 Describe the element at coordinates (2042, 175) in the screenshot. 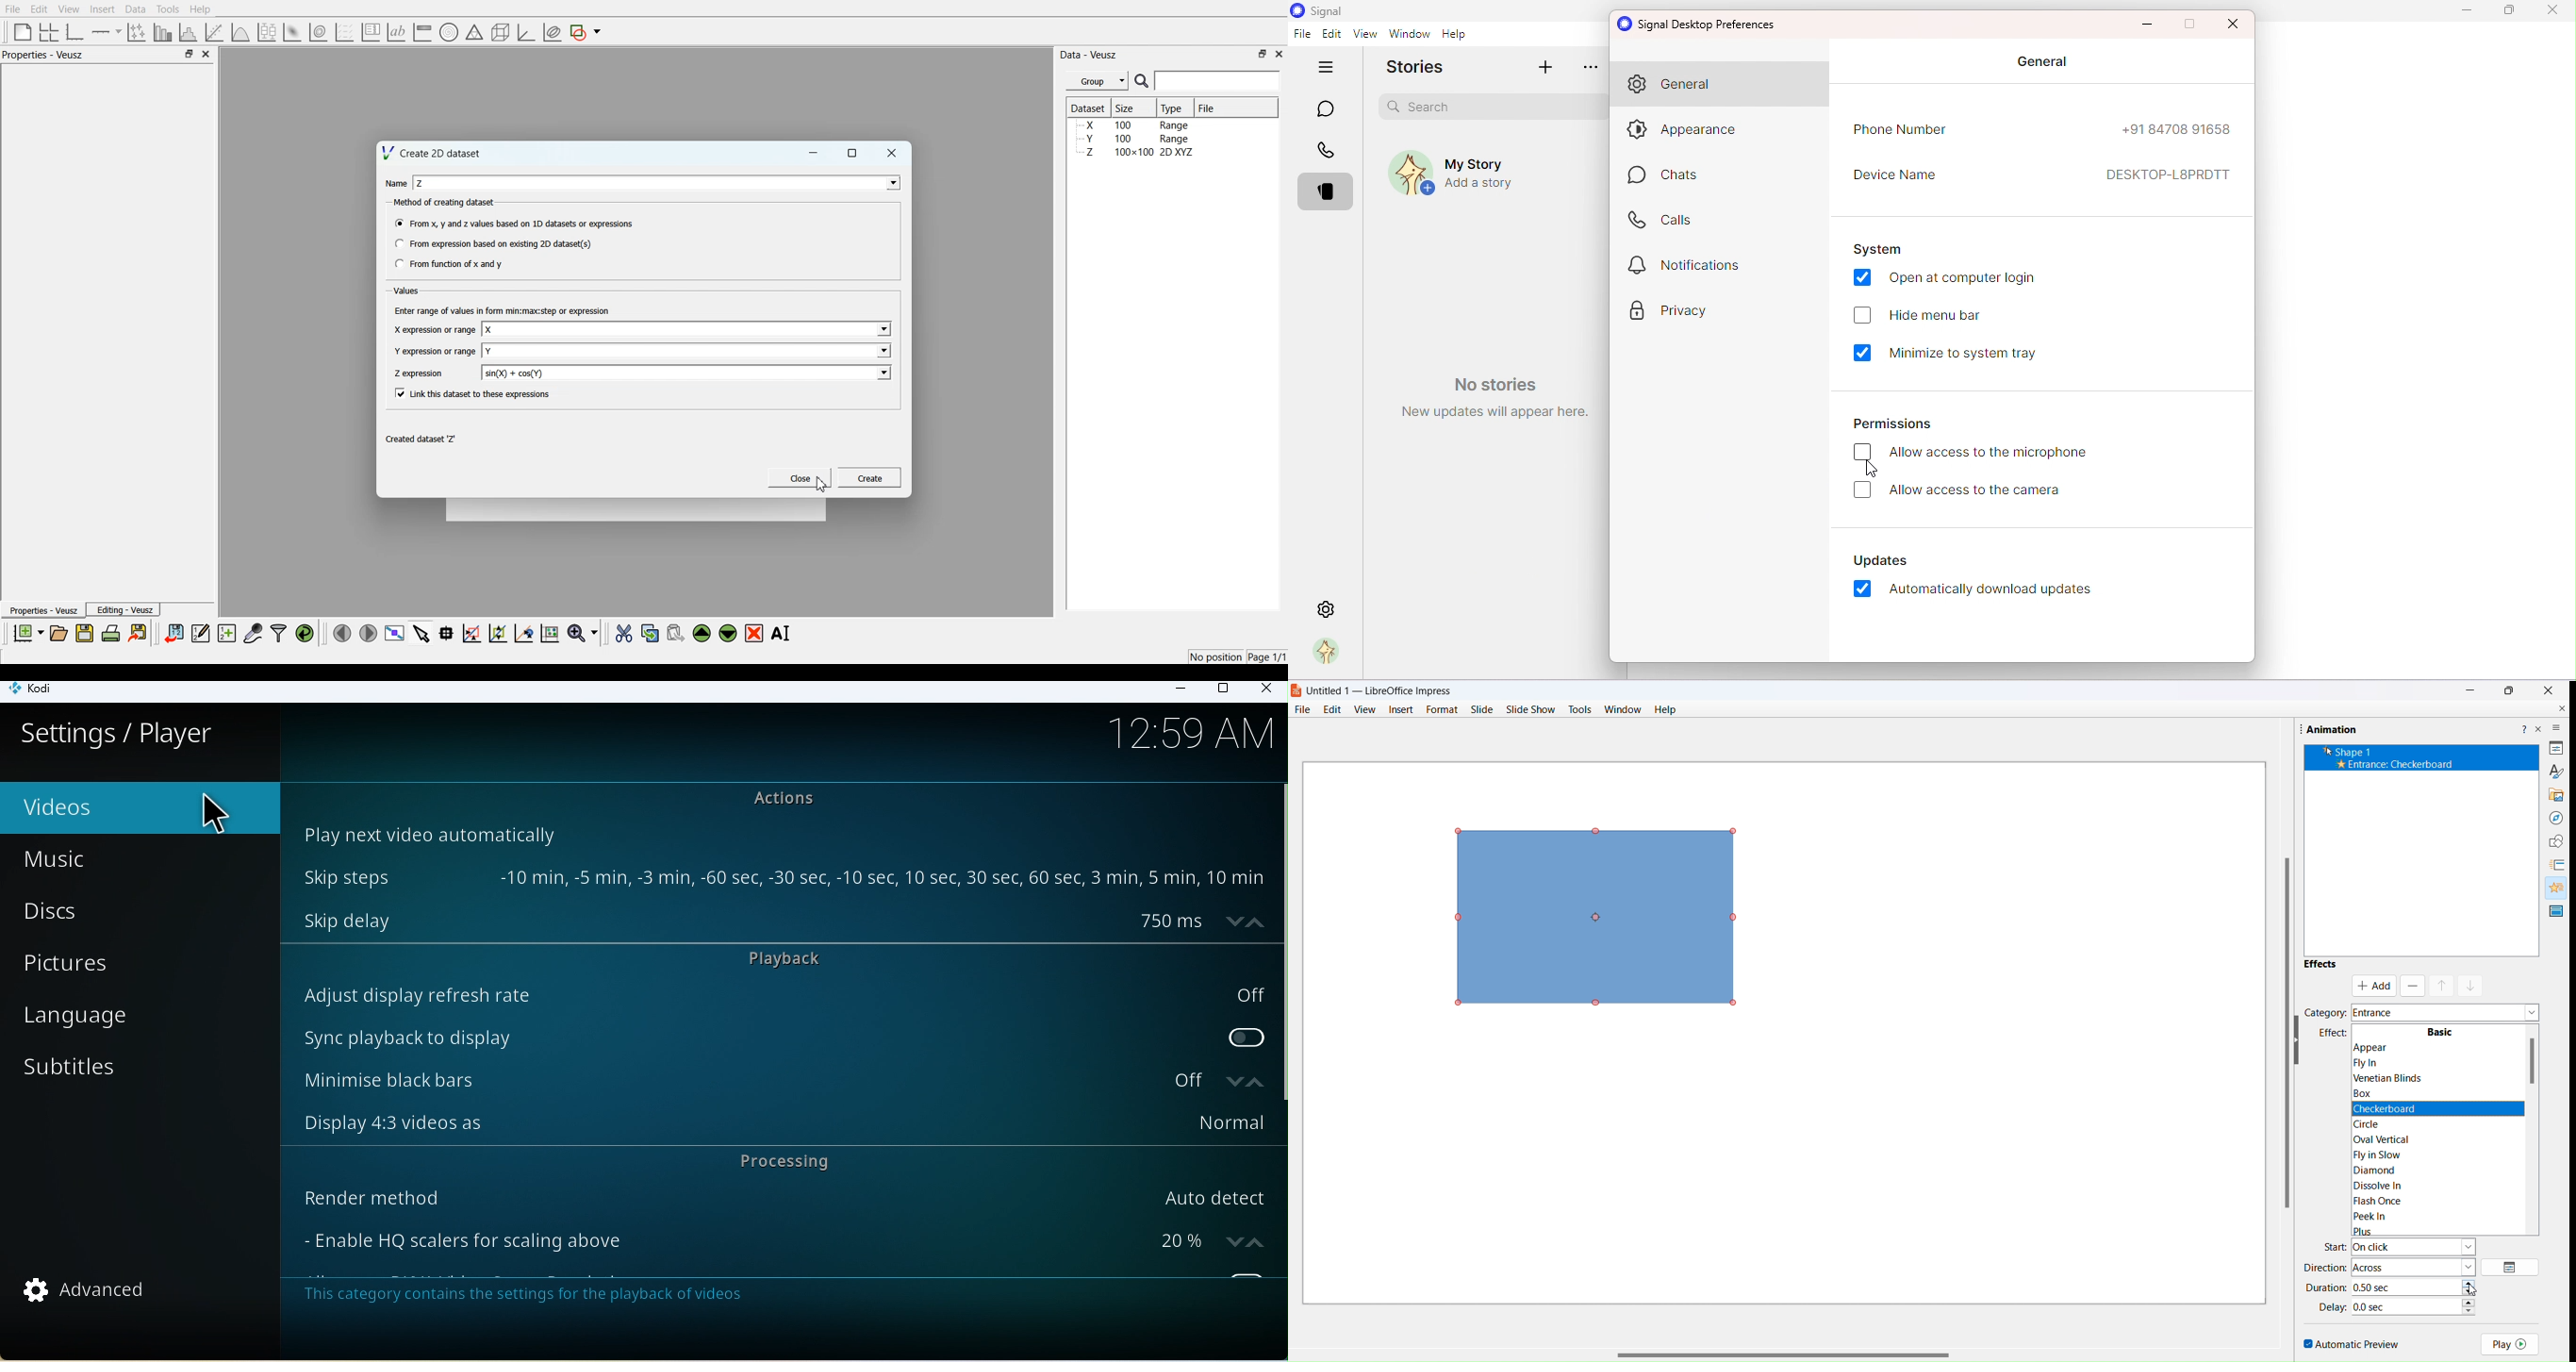

I see `Device name` at that location.